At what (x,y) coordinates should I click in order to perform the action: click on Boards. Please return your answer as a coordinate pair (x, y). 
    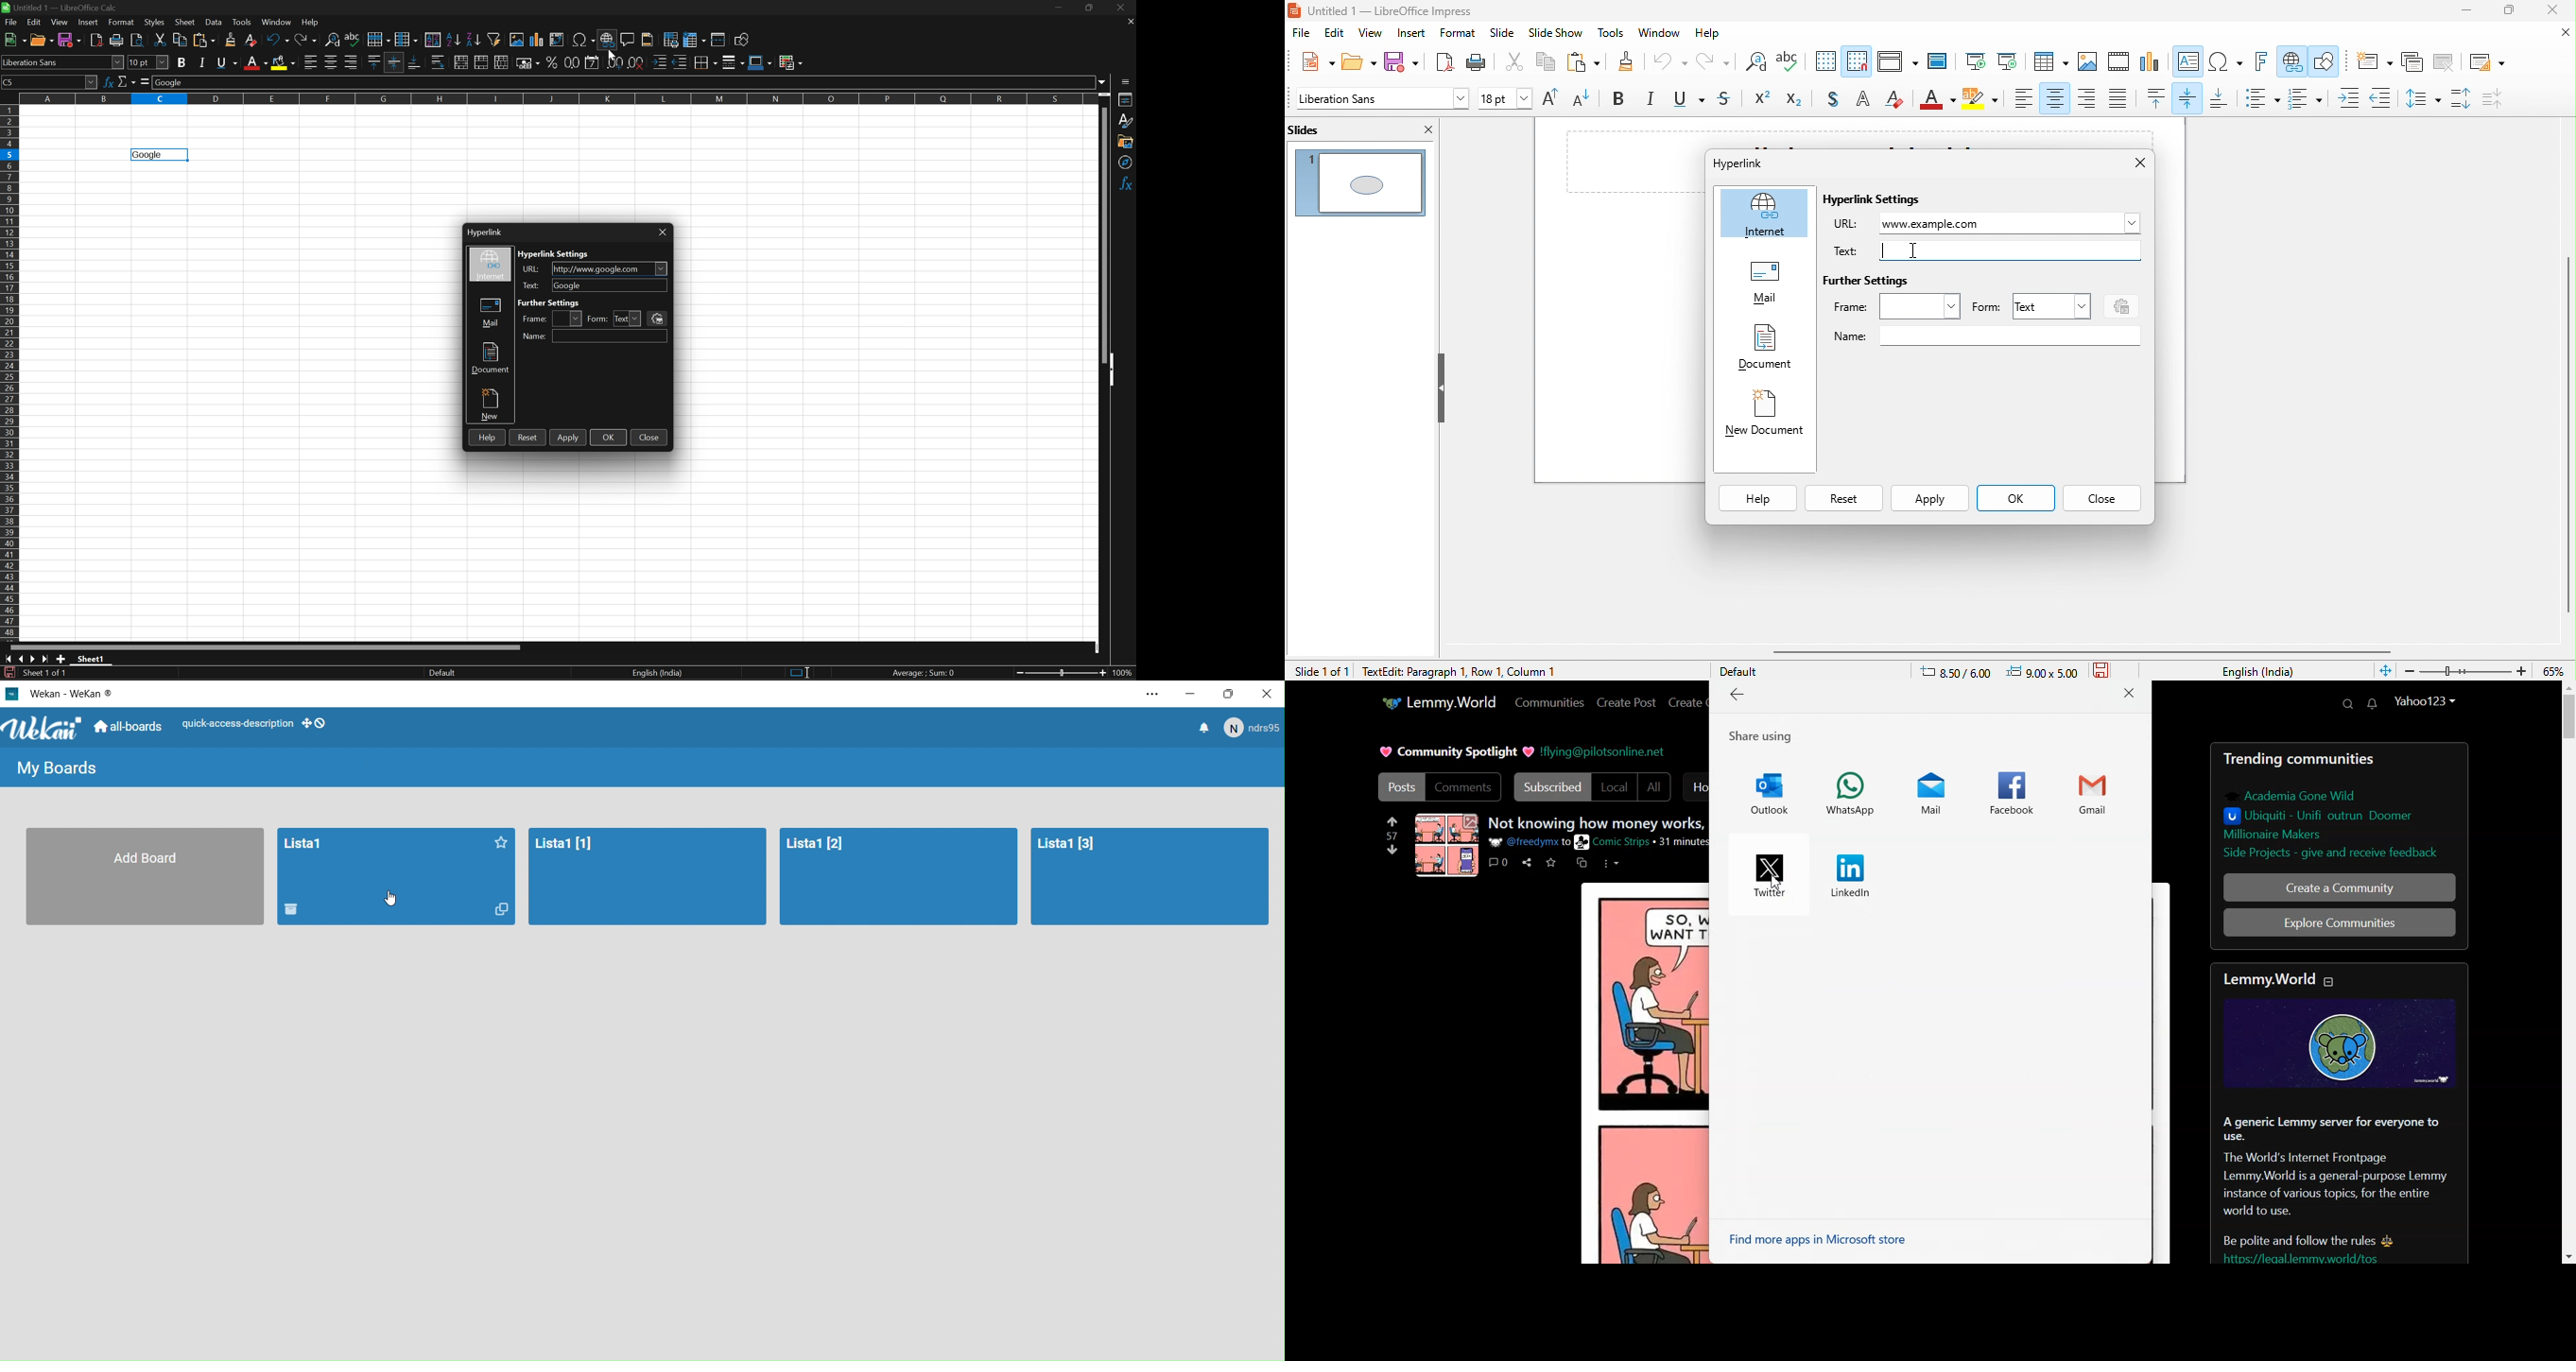
    Looking at the image, I should click on (62, 768).